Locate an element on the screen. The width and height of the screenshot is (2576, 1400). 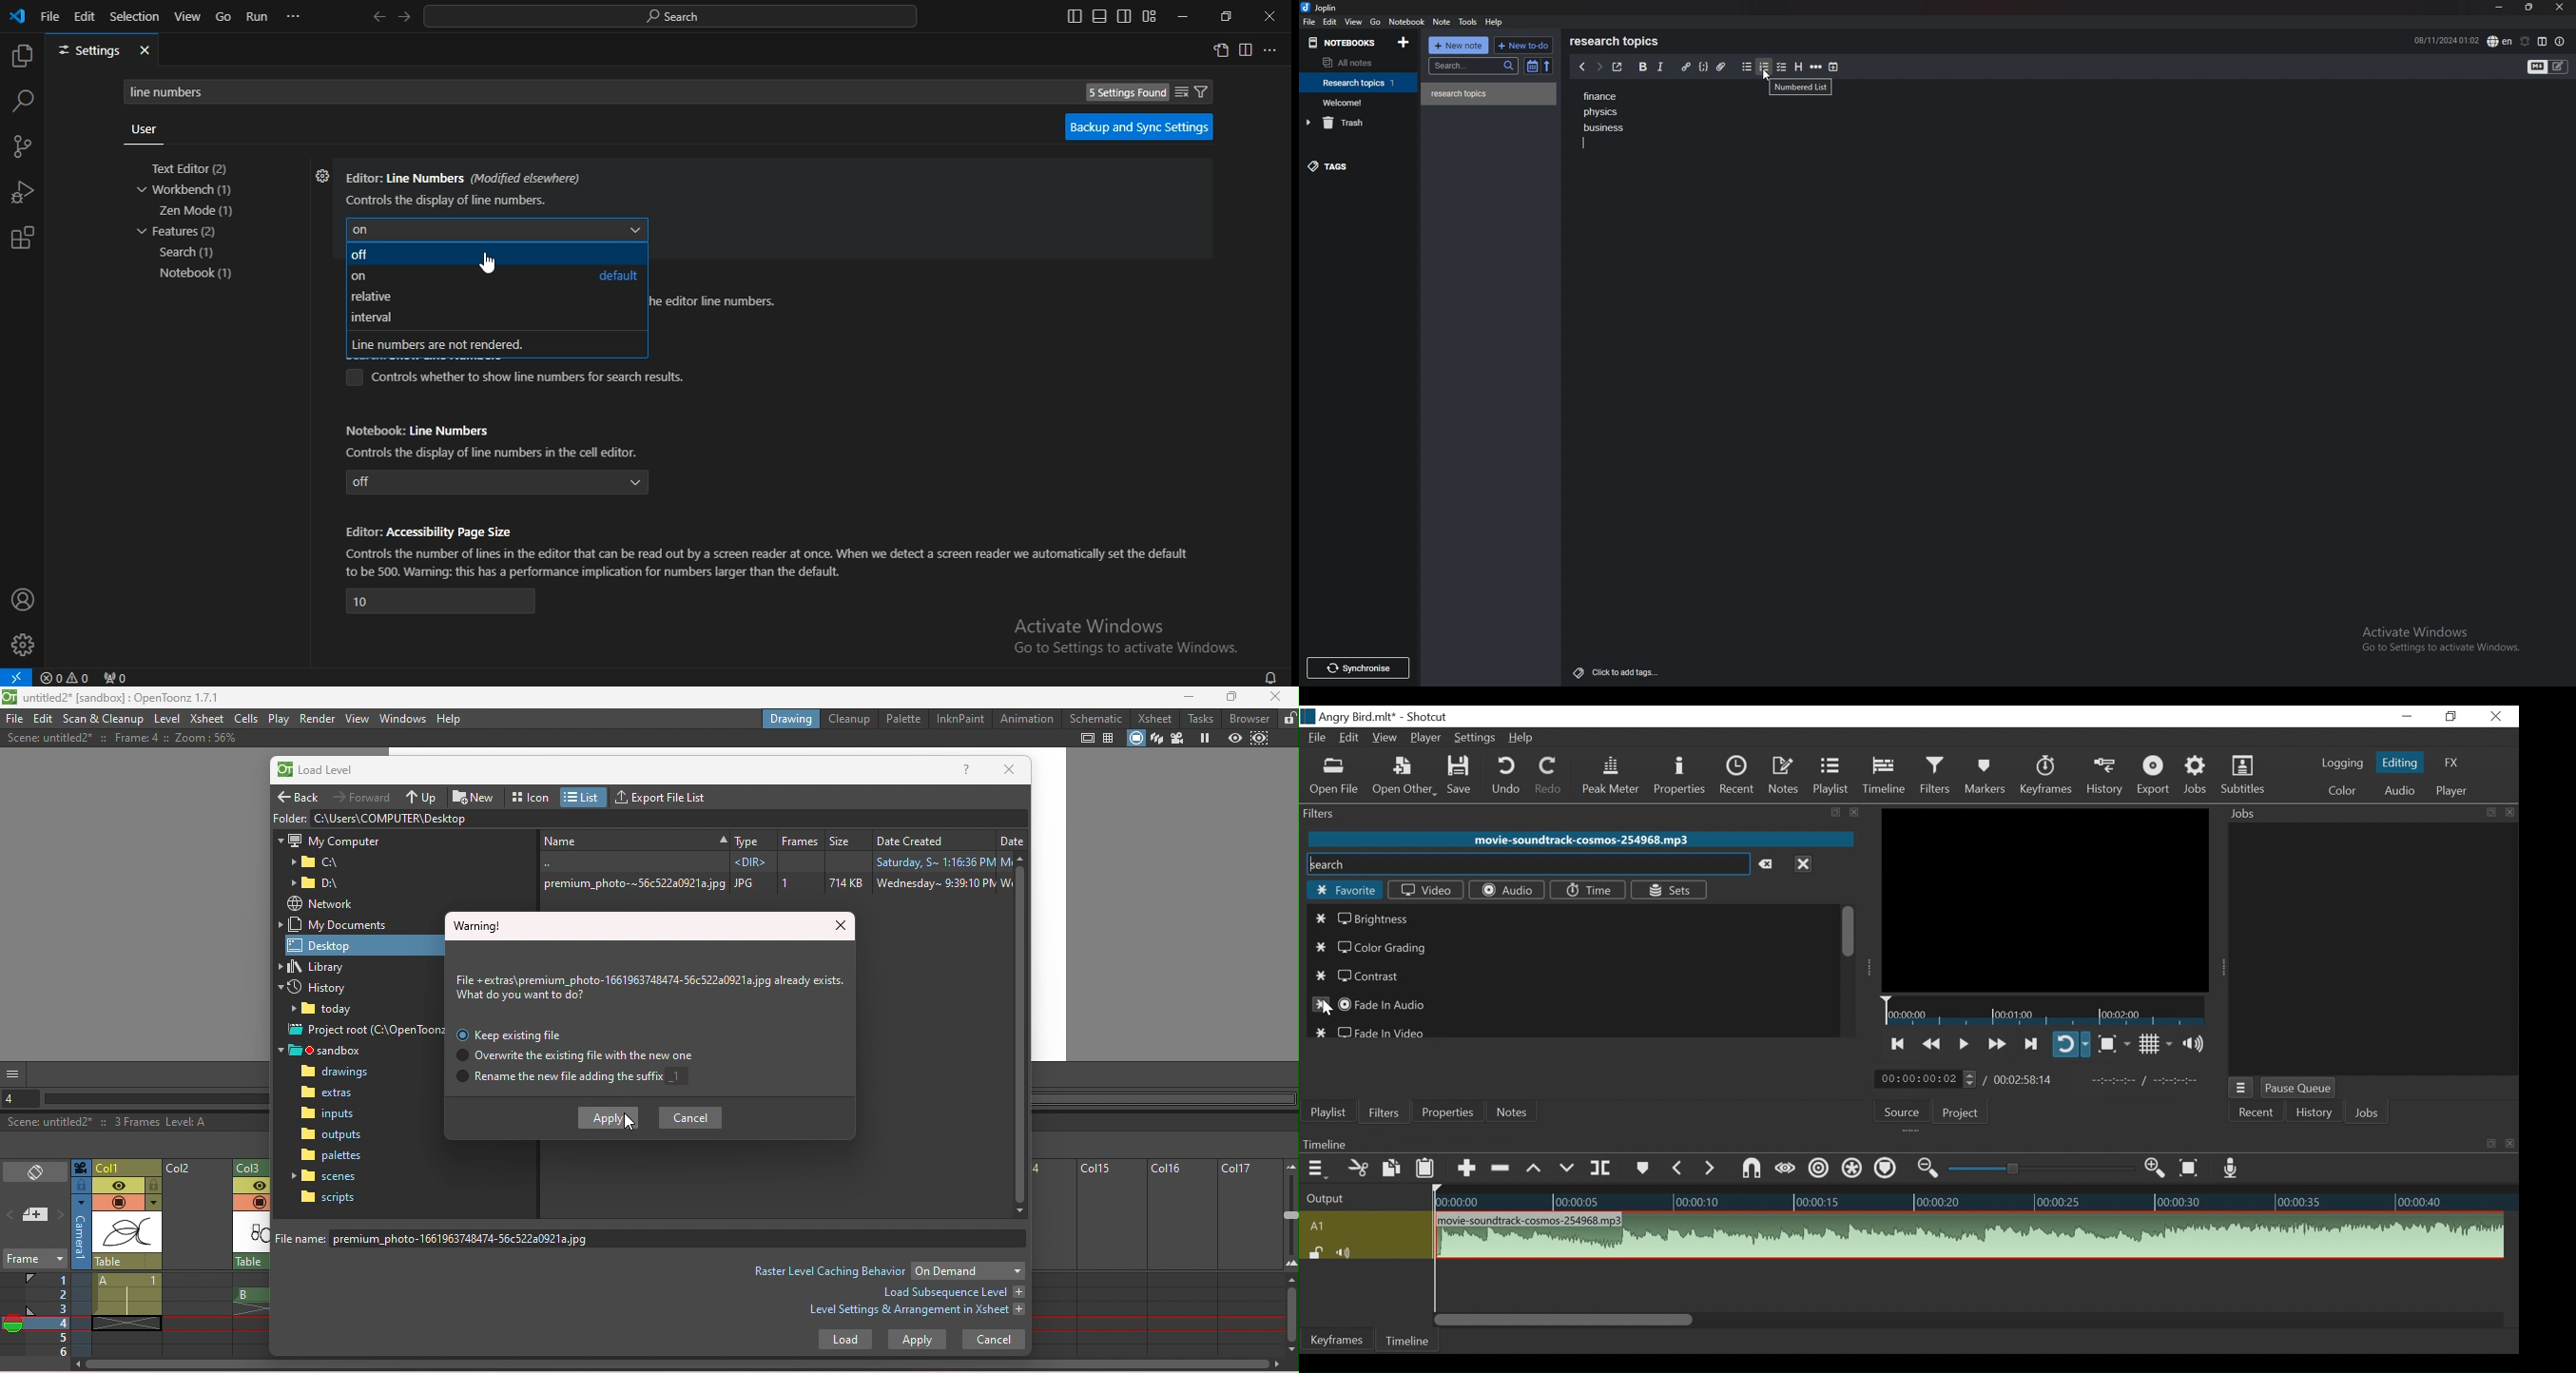
Zoom out is located at coordinates (1289, 1166).